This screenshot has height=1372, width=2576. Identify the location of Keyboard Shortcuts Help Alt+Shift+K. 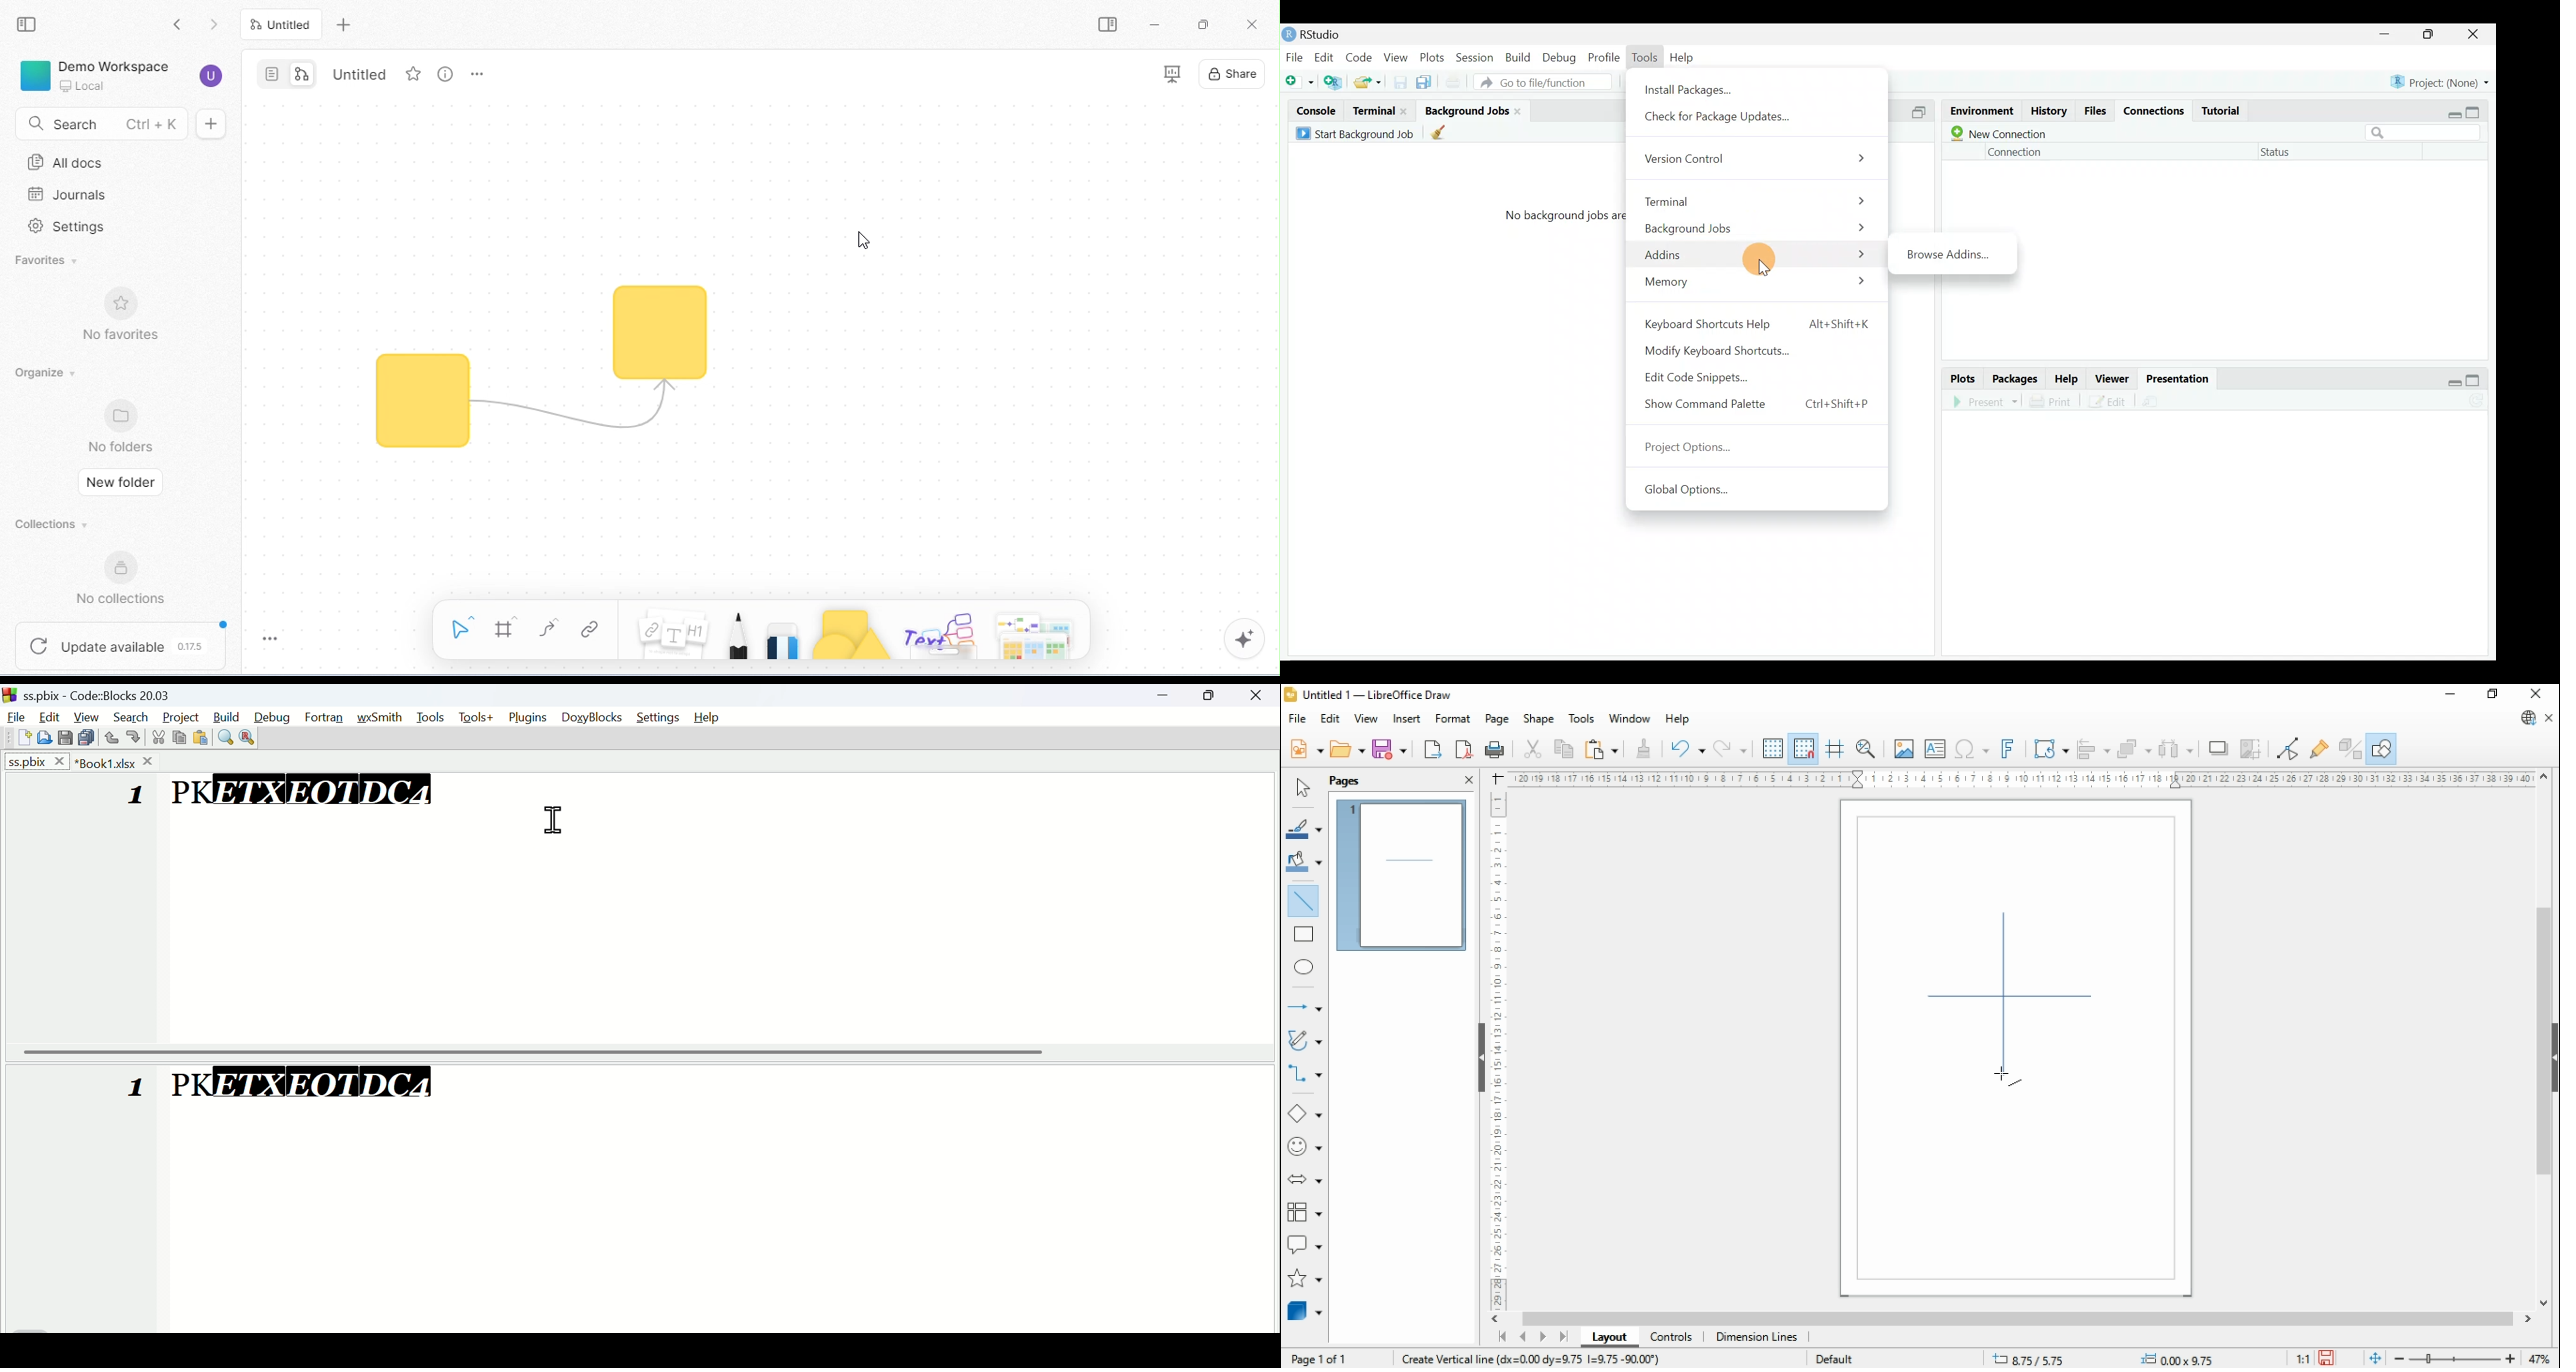
(1756, 323).